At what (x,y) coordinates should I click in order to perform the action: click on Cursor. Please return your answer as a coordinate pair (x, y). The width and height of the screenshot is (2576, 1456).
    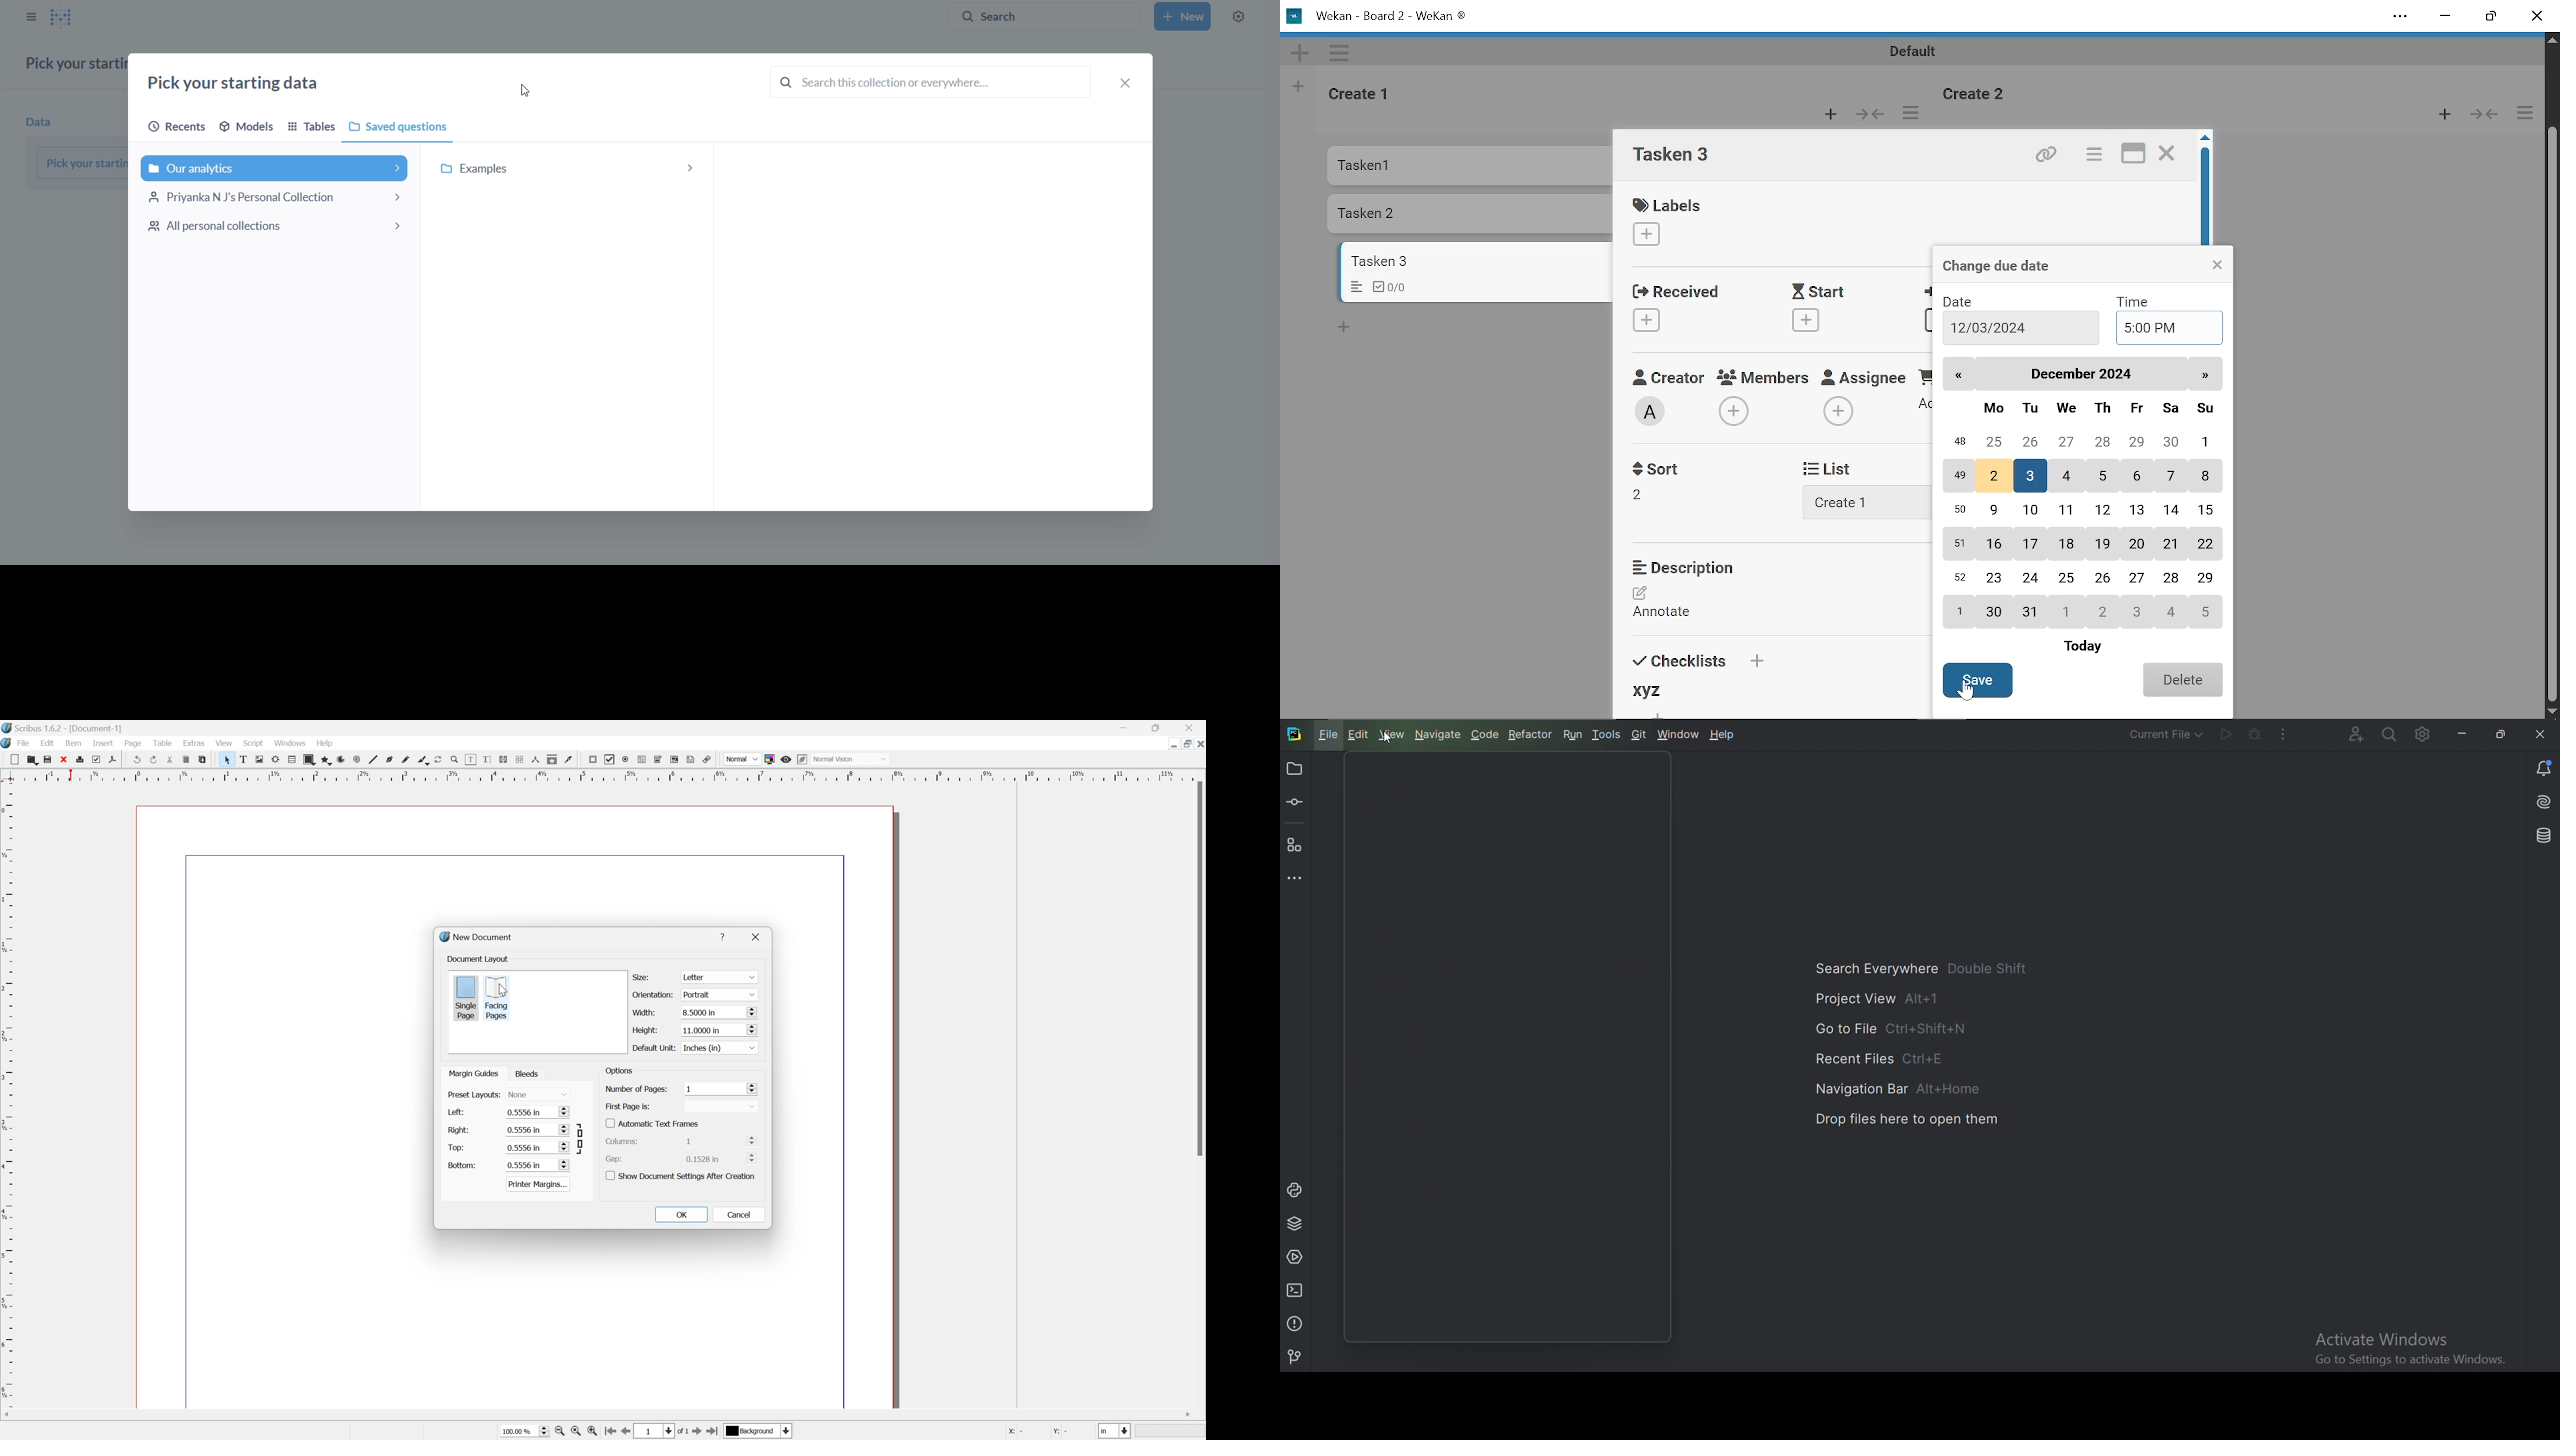
    Looking at the image, I should click on (502, 989).